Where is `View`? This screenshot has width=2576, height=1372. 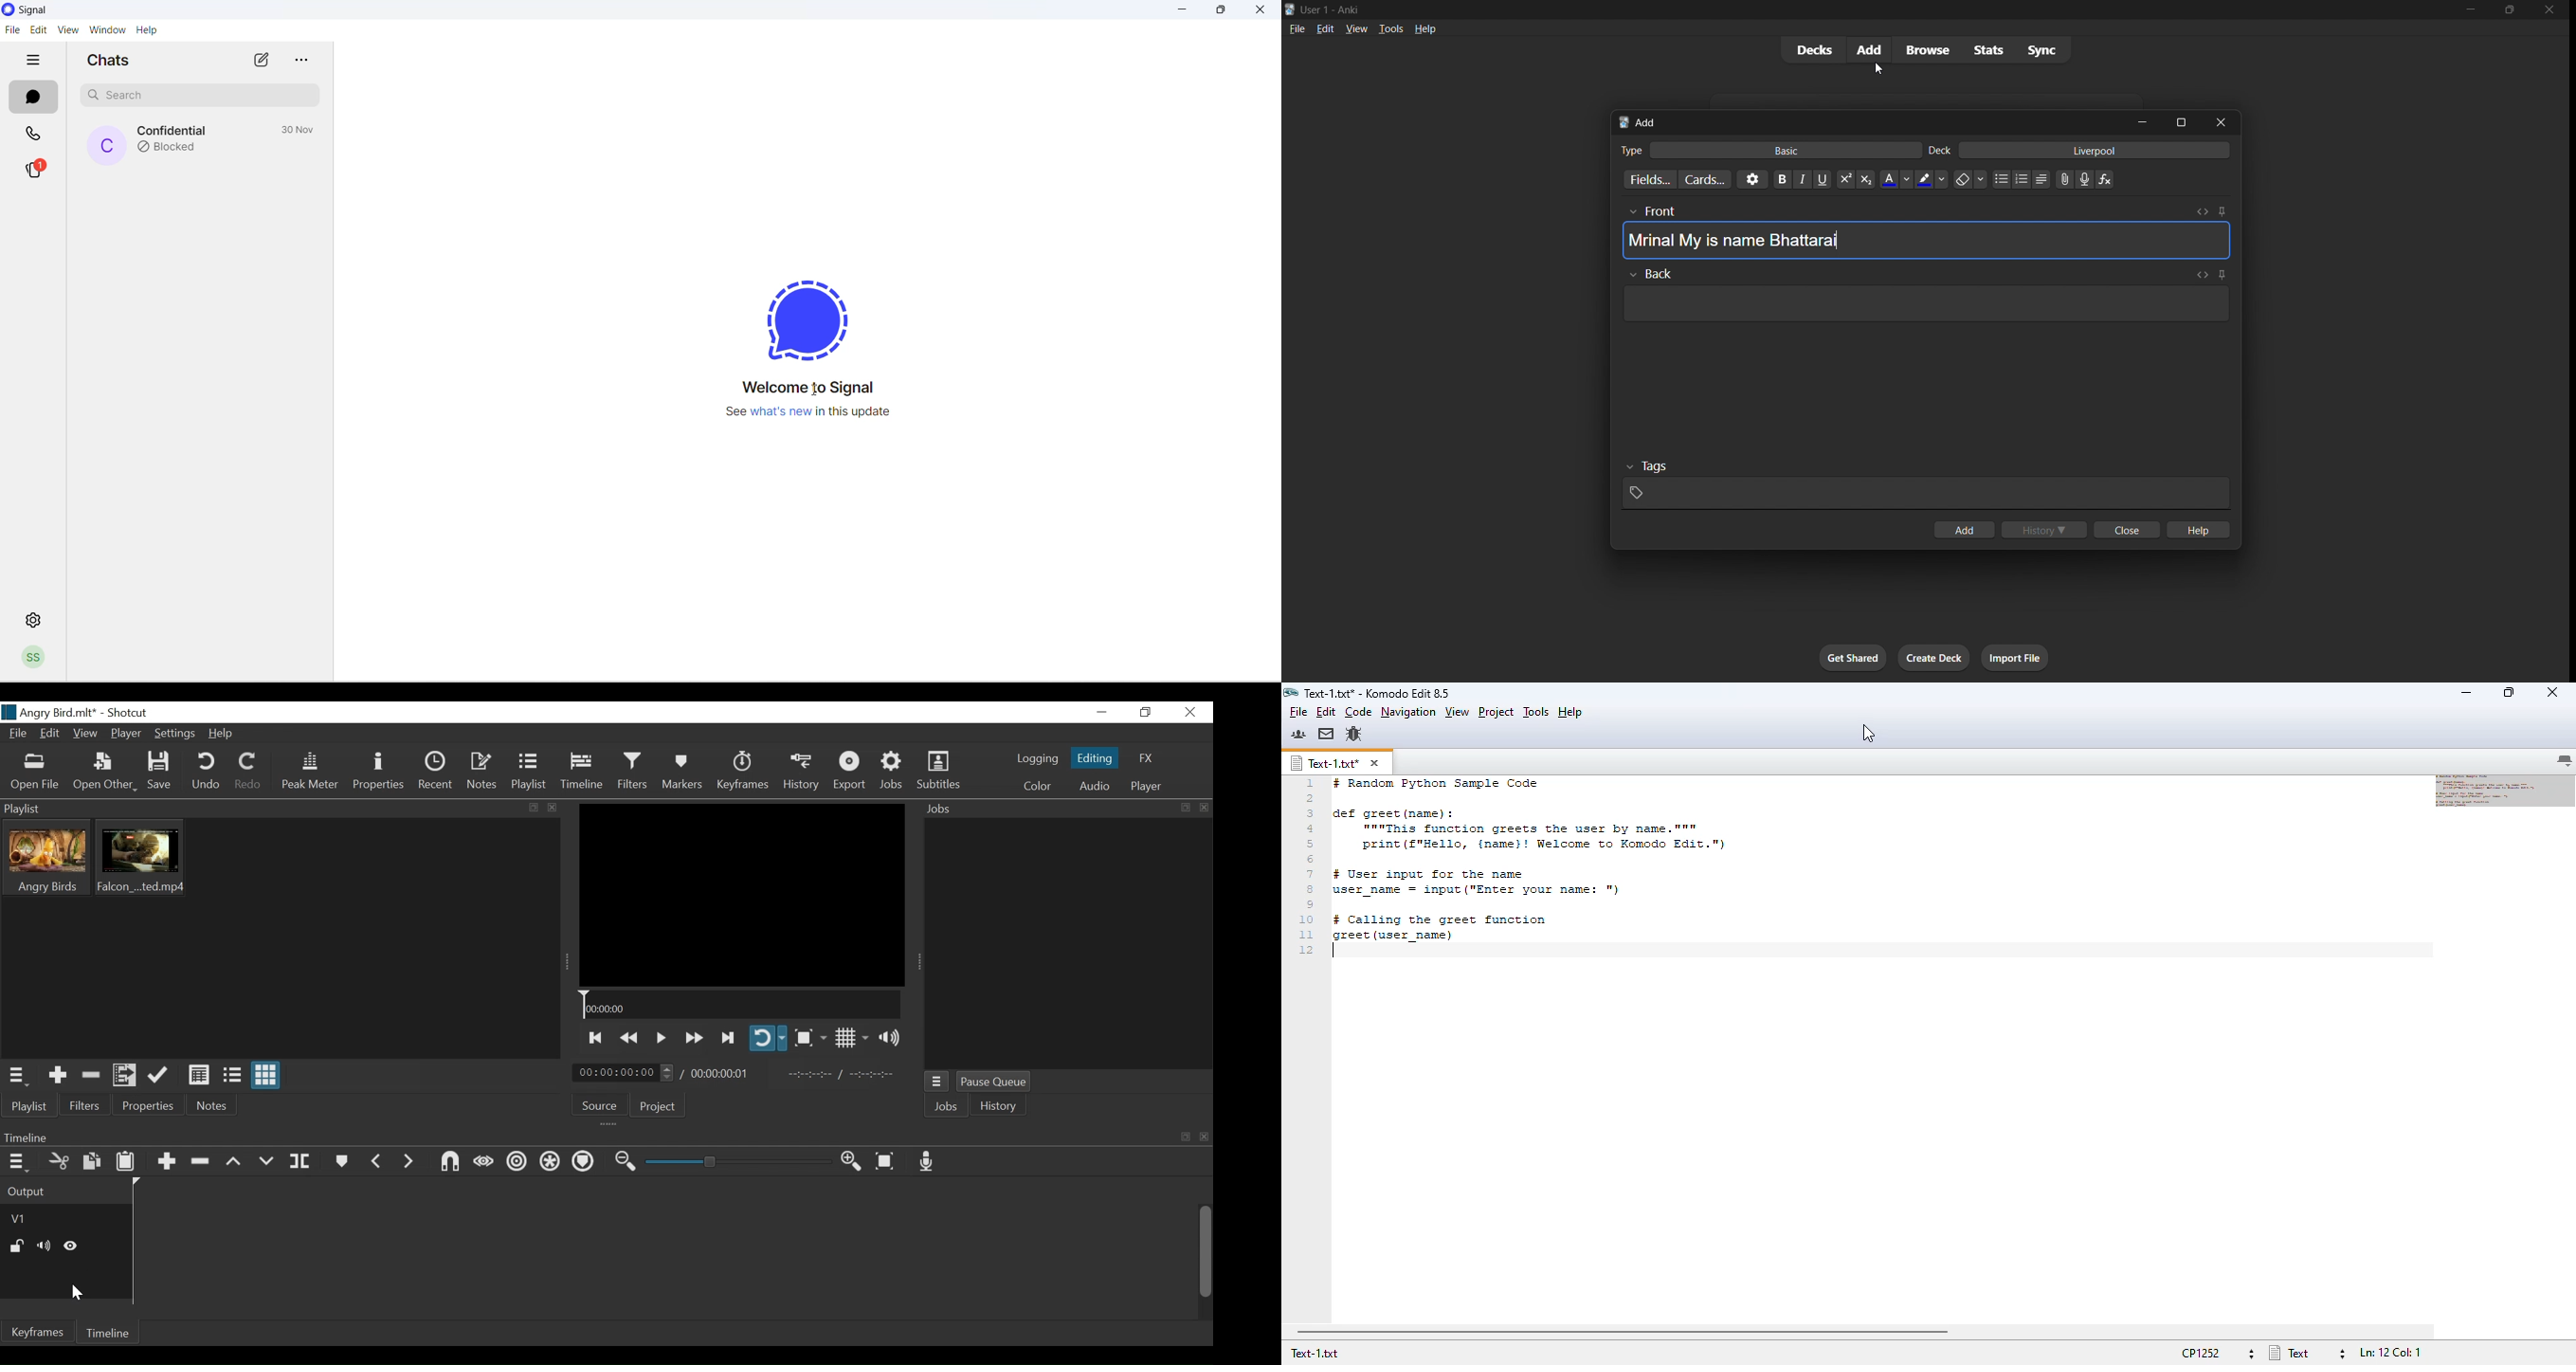
View is located at coordinates (85, 733).